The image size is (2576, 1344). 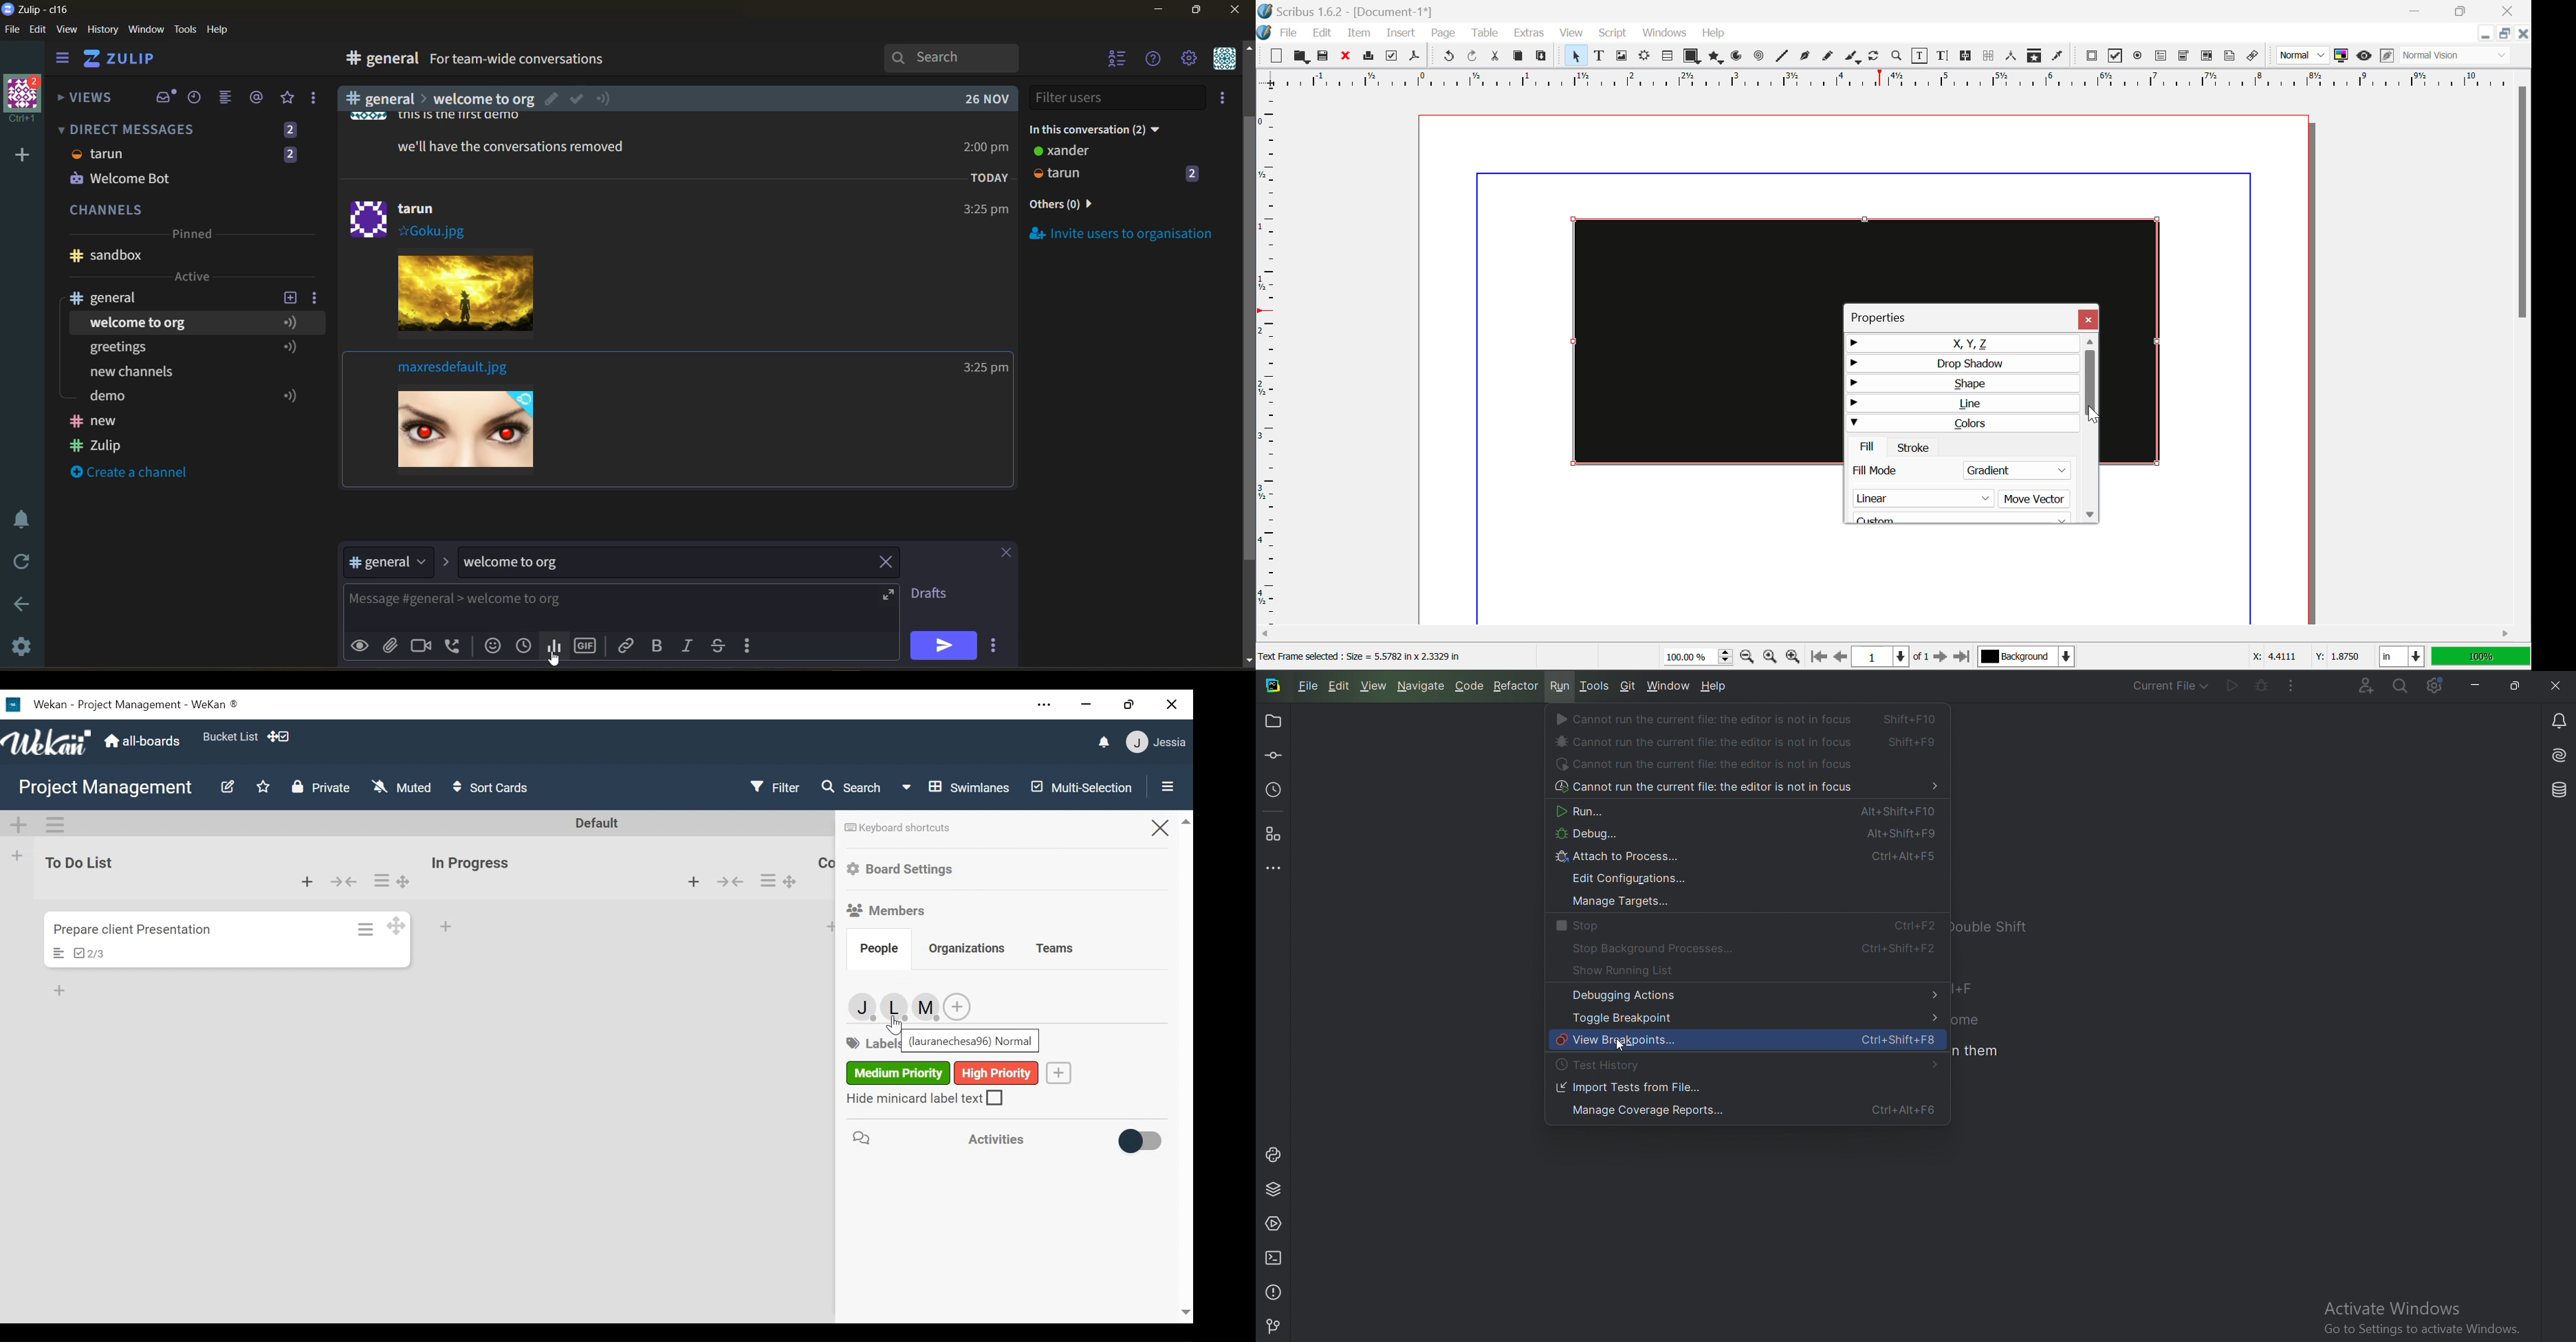 What do you see at coordinates (983, 209) in the screenshot?
I see `` at bounding box center [983, 209].